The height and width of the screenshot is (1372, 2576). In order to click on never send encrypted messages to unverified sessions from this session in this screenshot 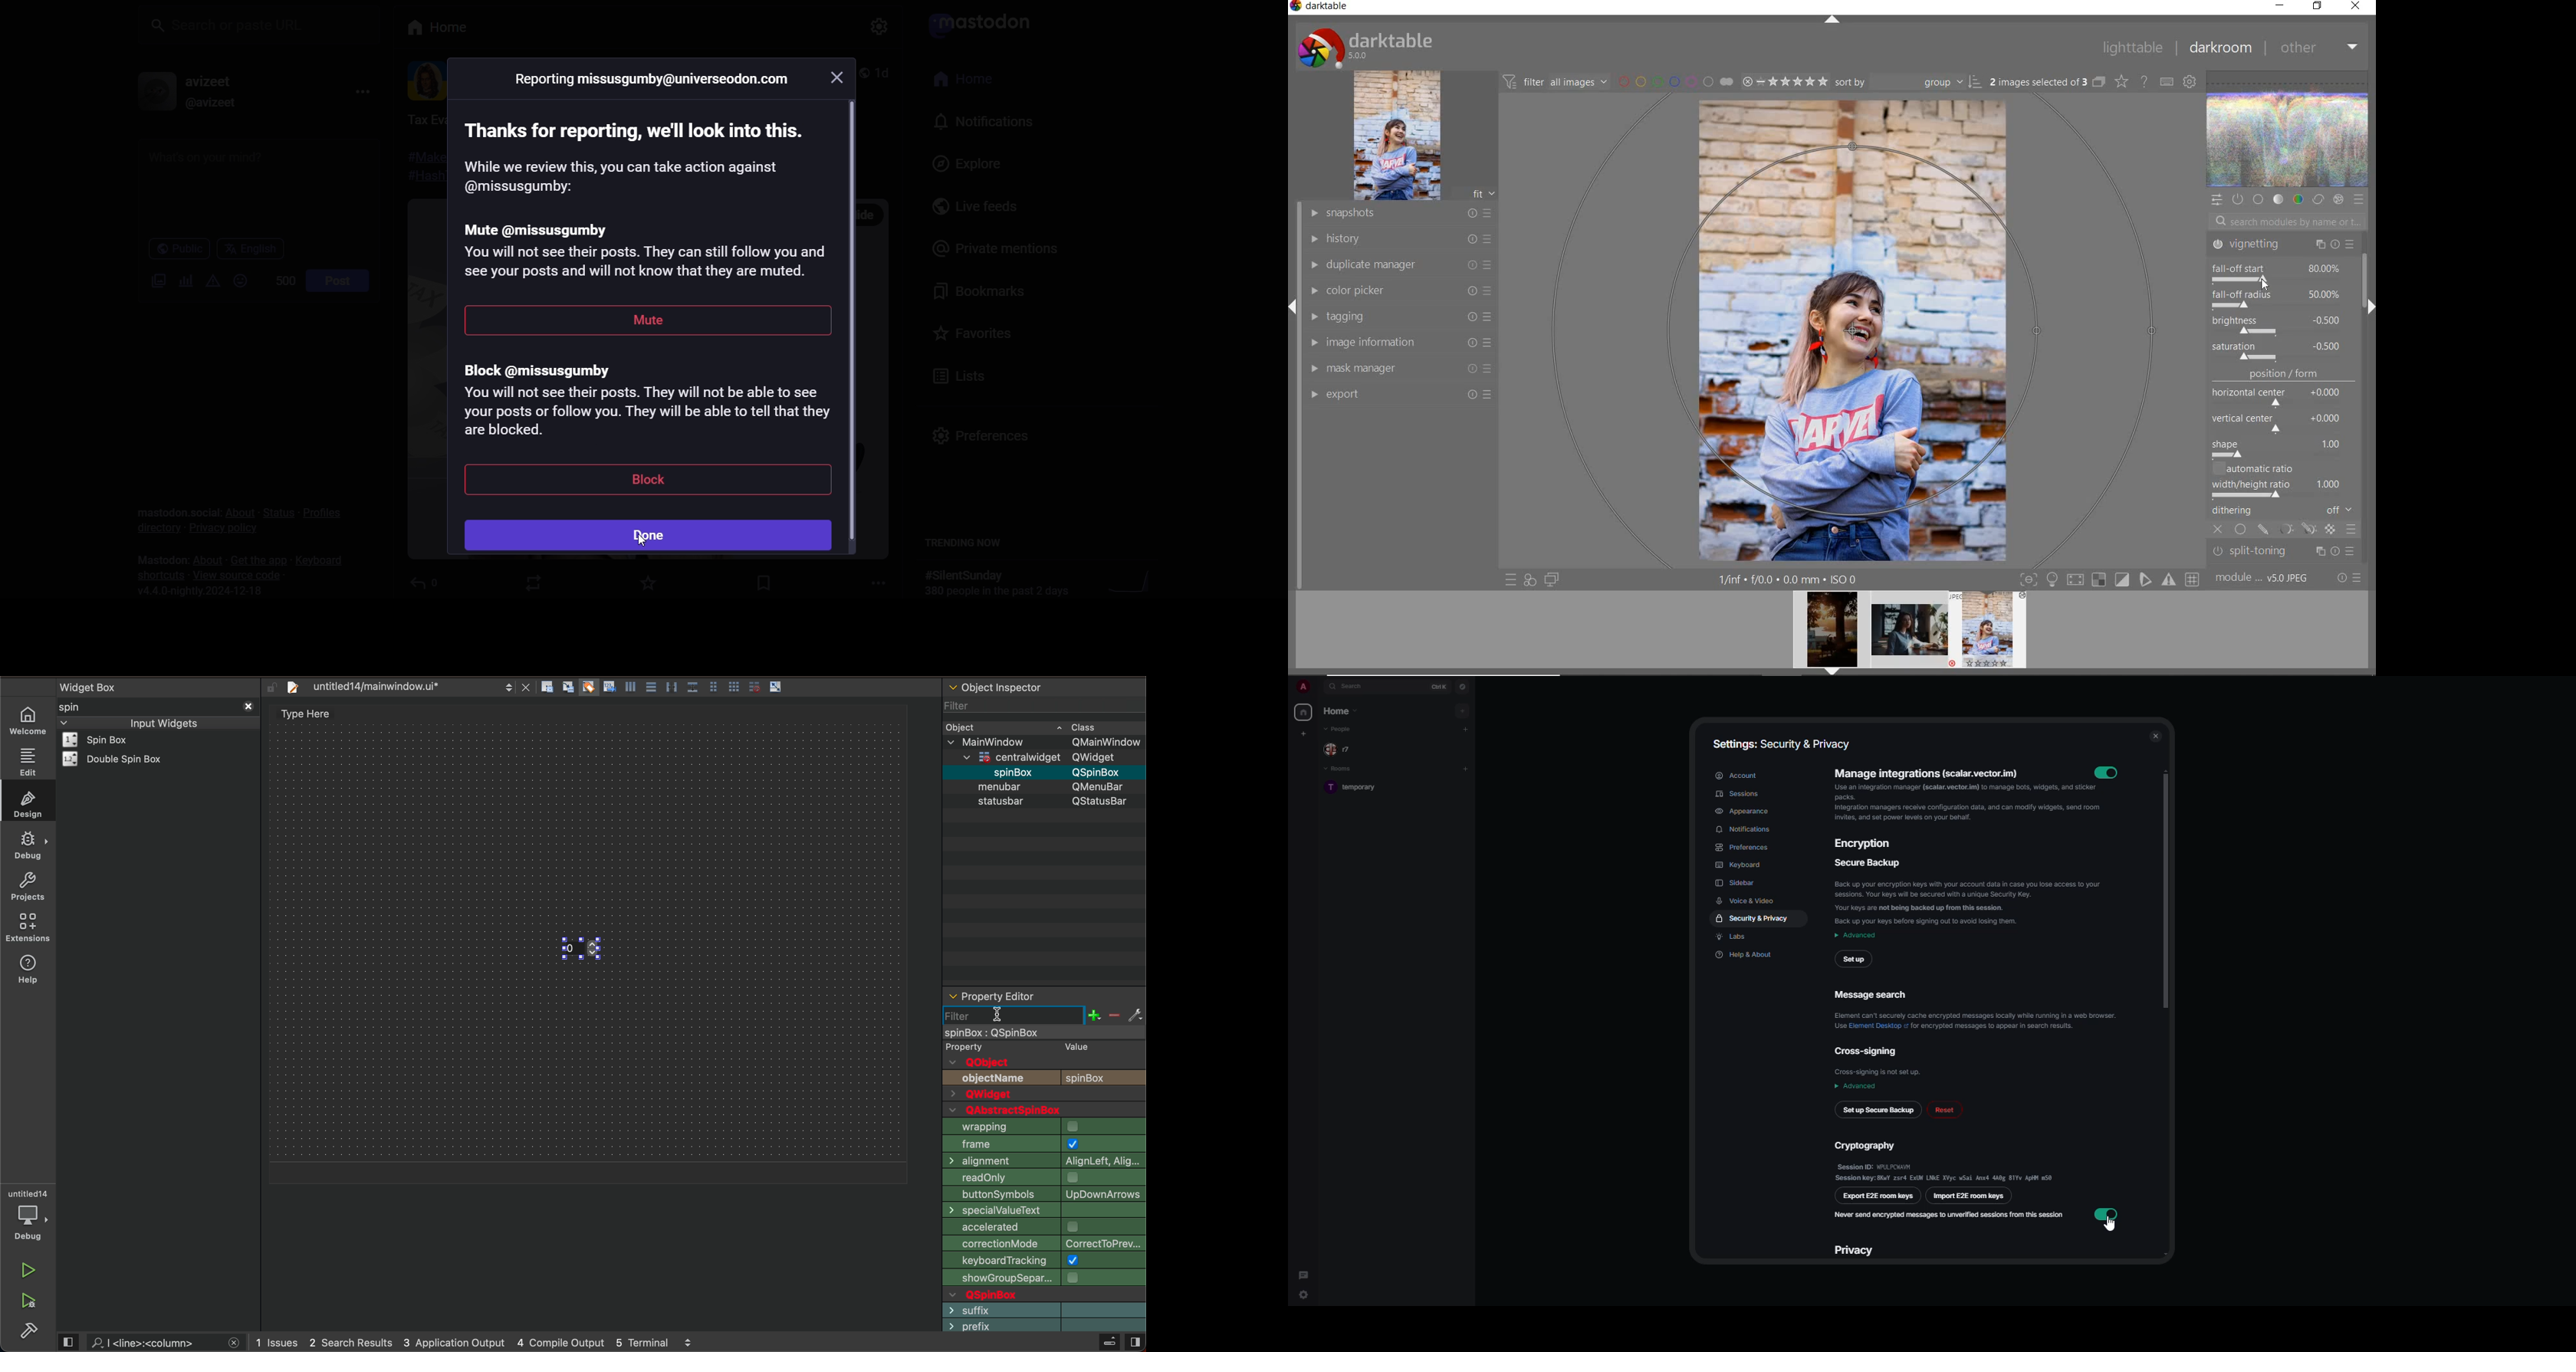, I will do `click(1951, 1215)`.